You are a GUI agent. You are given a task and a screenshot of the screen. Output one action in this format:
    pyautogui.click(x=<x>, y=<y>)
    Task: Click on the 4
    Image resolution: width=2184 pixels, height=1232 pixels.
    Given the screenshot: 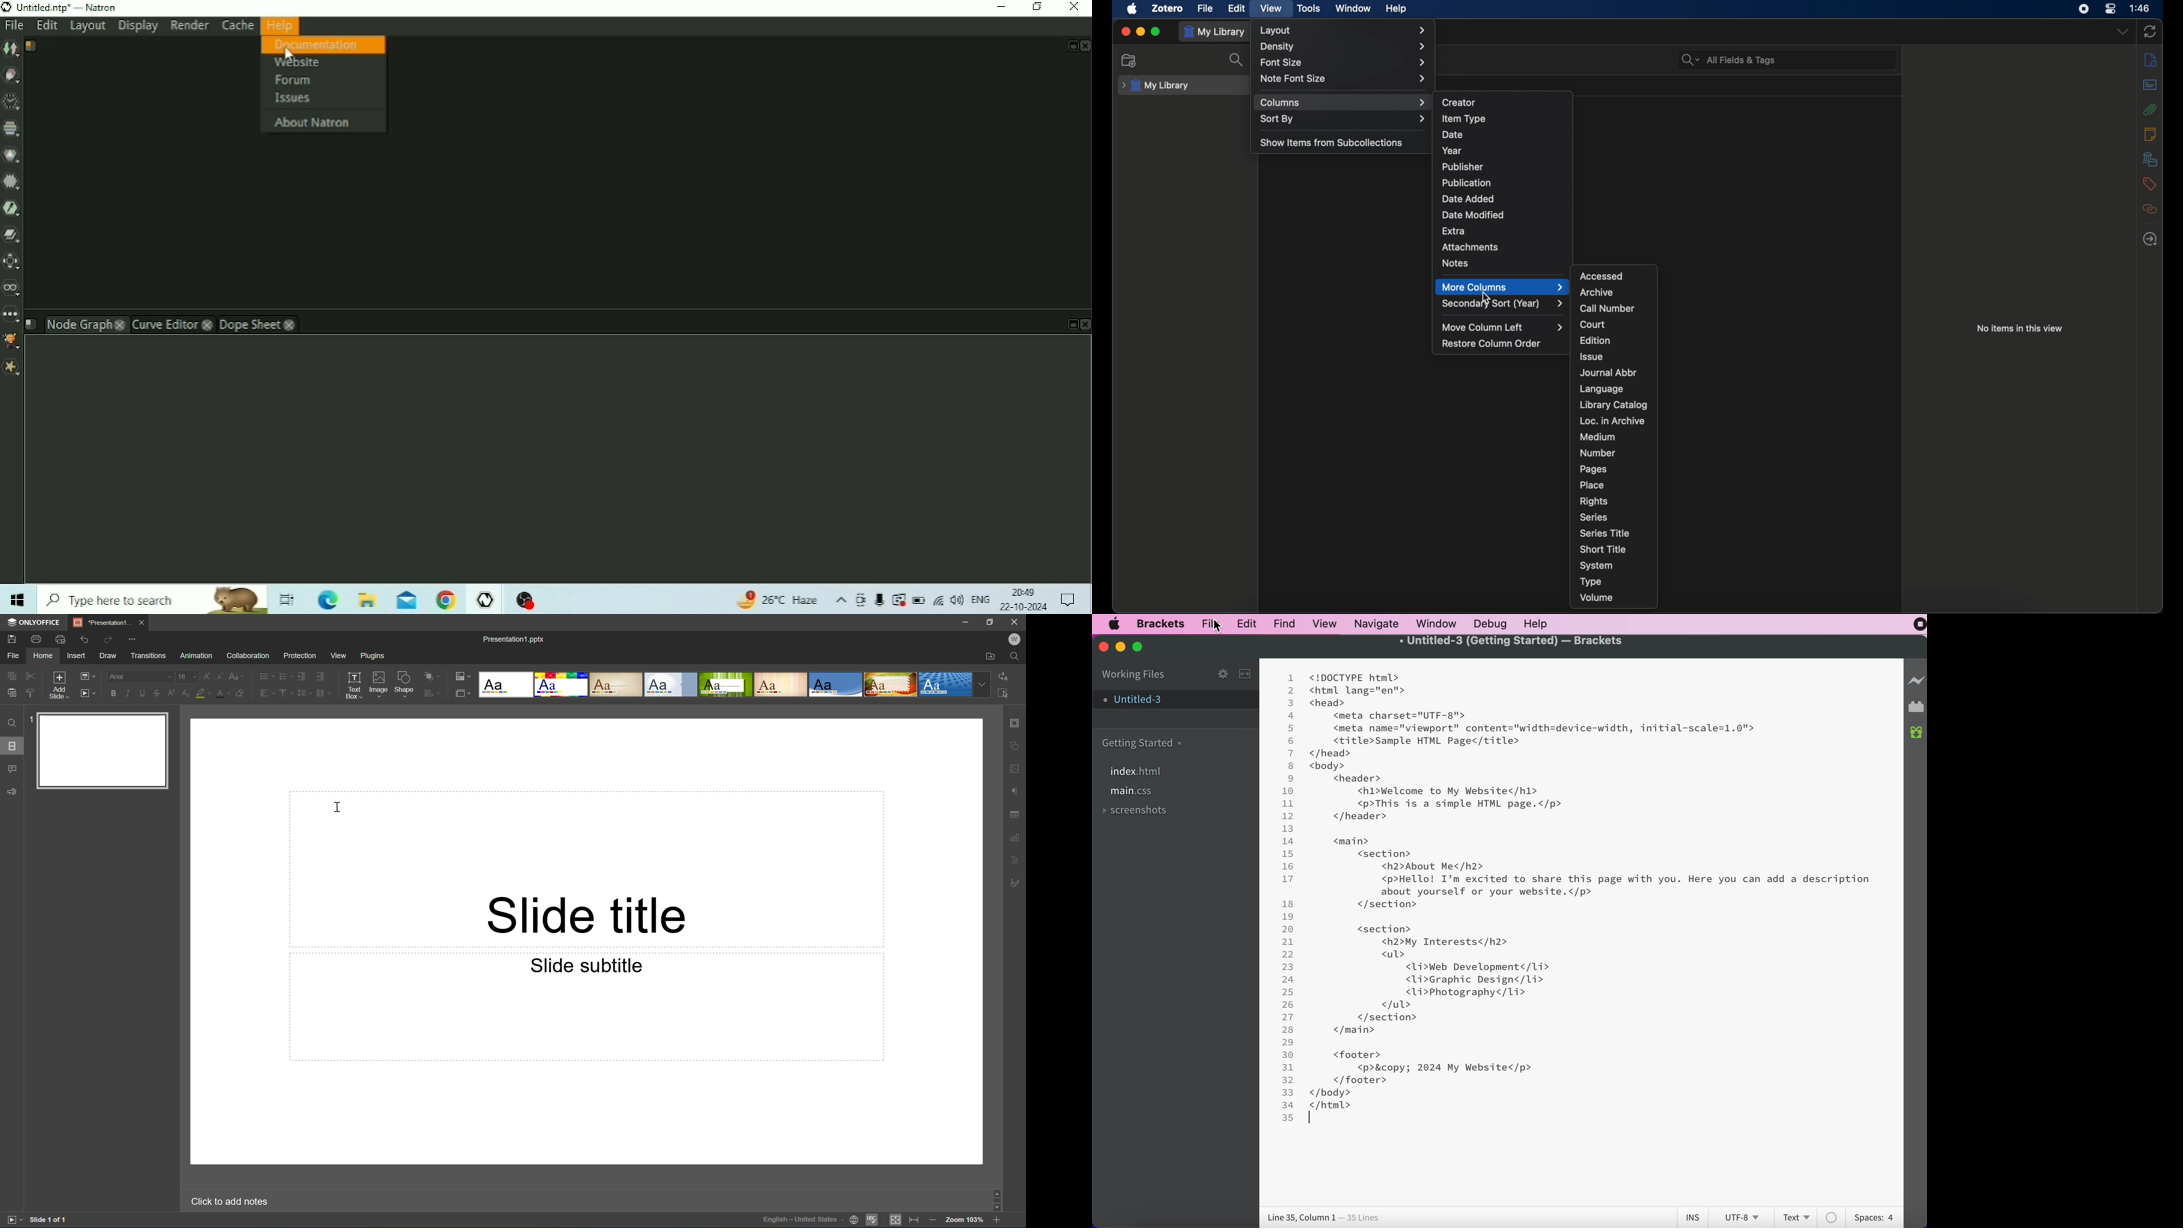 What is the action you would take?
    pyautogui.click(x=1291, y=716)
    